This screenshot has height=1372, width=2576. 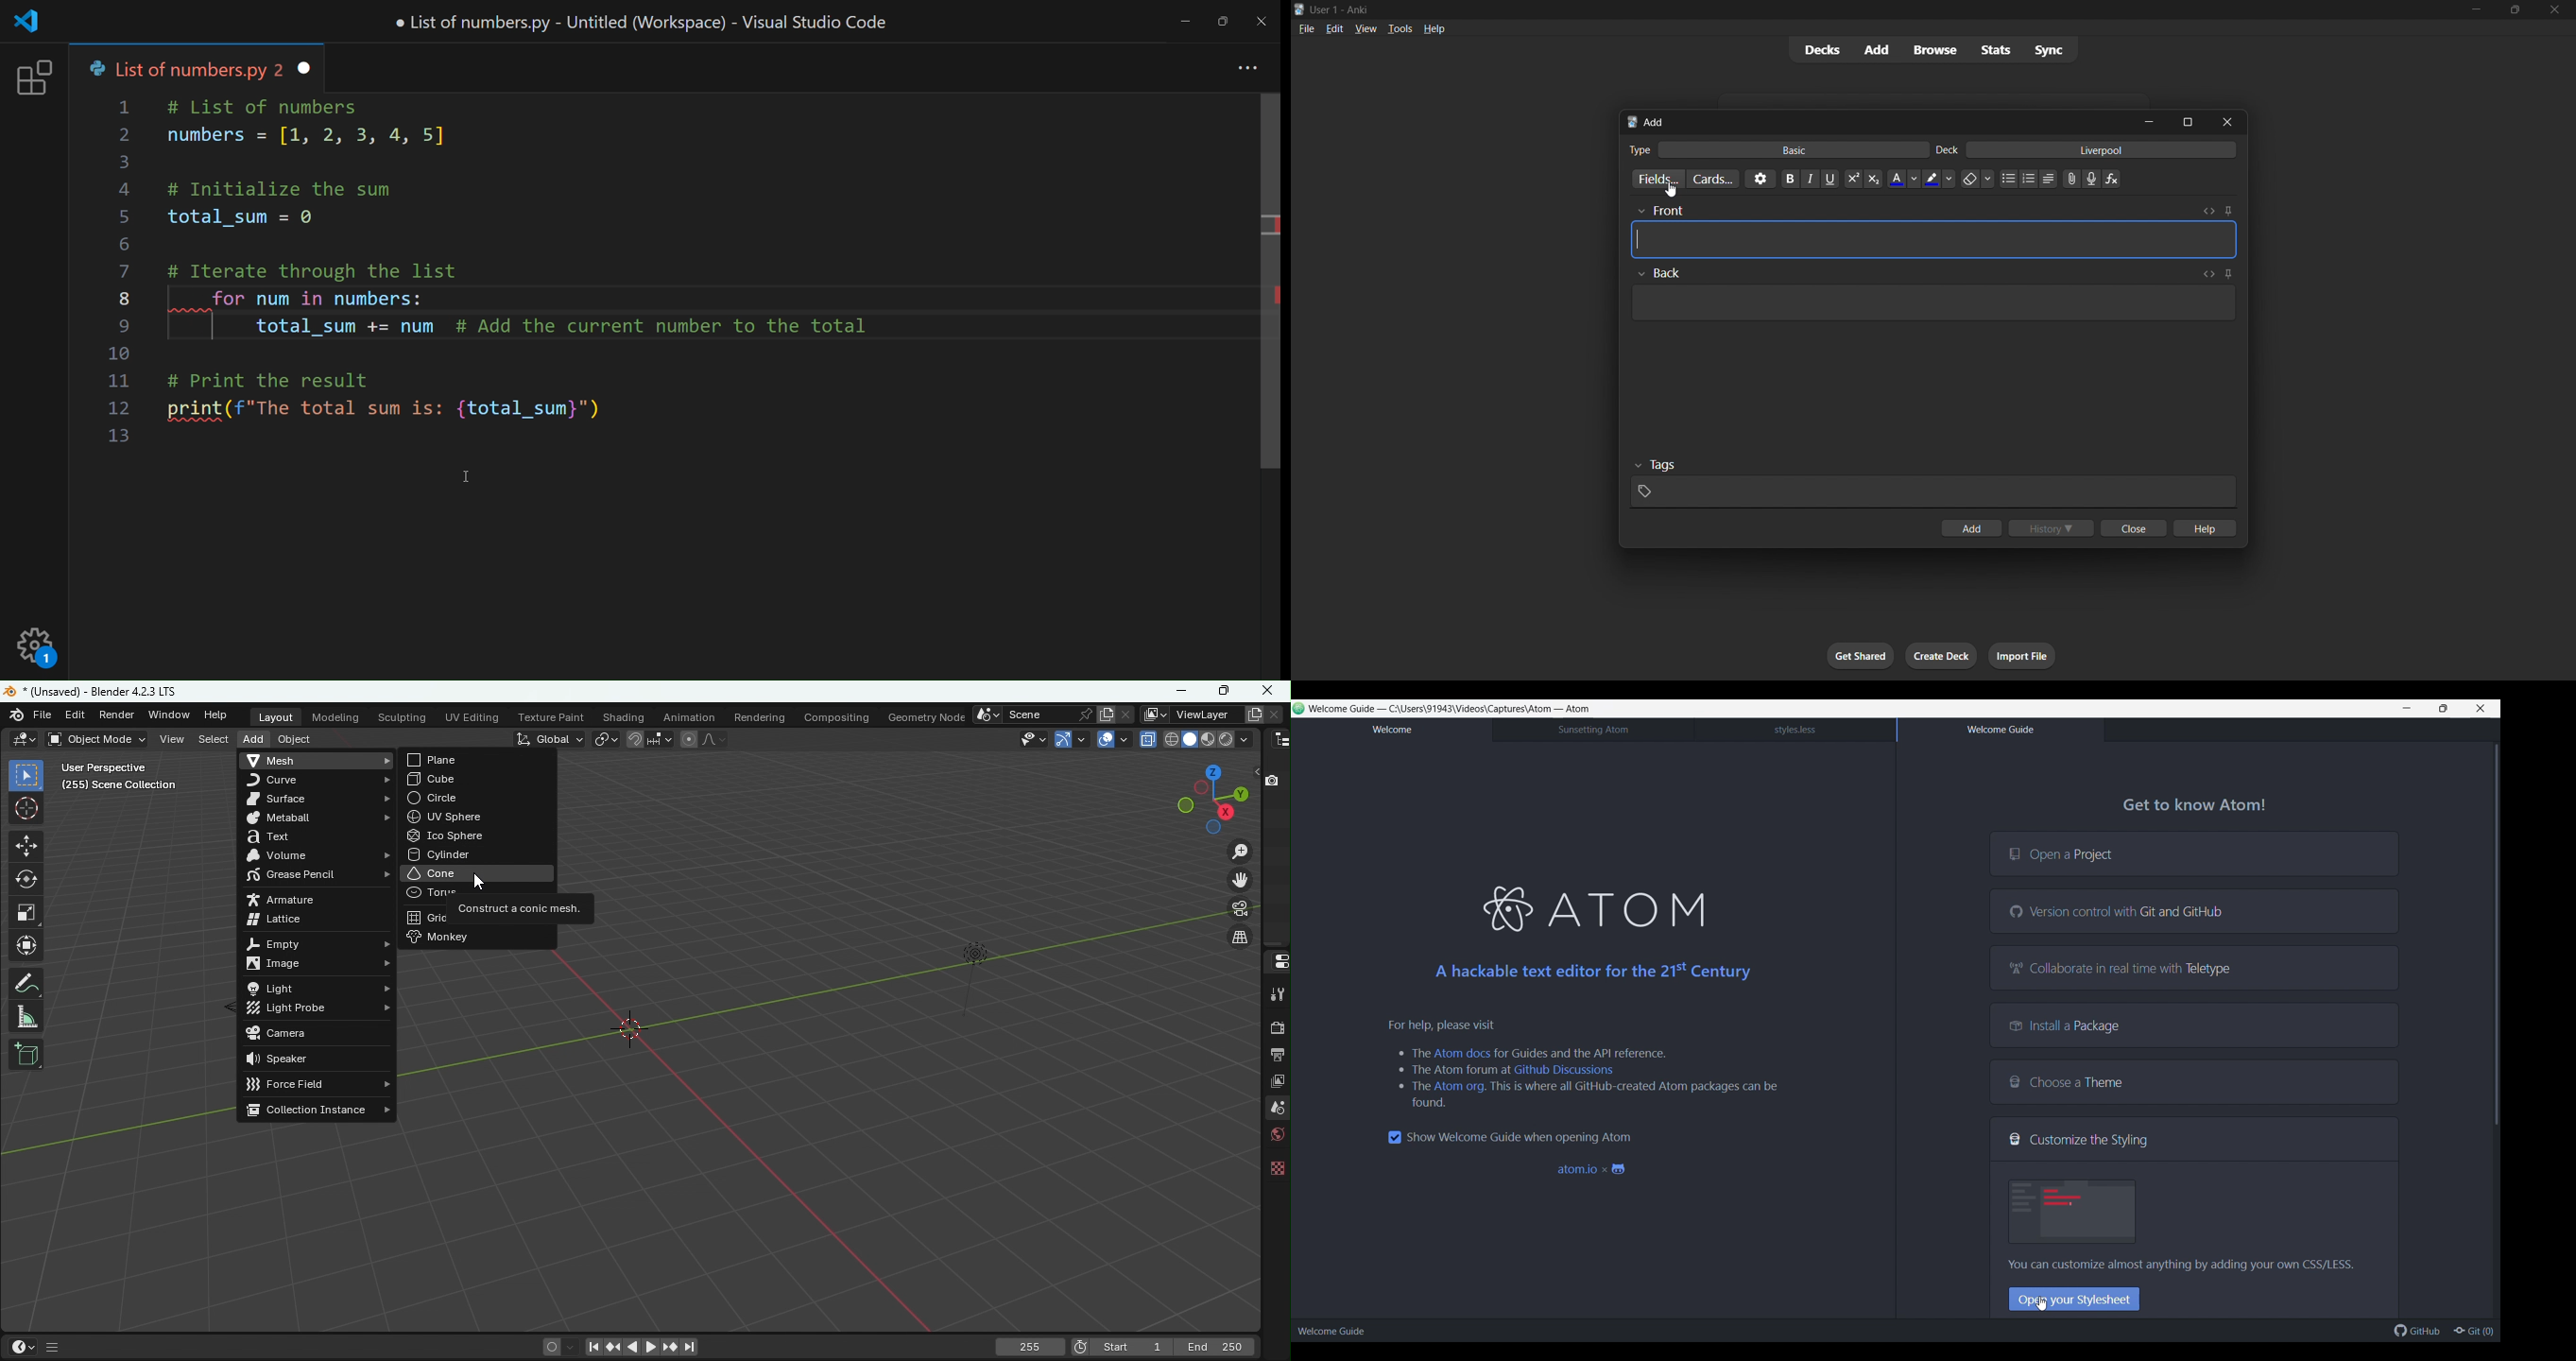 What do you see at coordinates (1081, 1349) in the screenshot?
I see `use preview range` at bounding box center [1081, 1349].